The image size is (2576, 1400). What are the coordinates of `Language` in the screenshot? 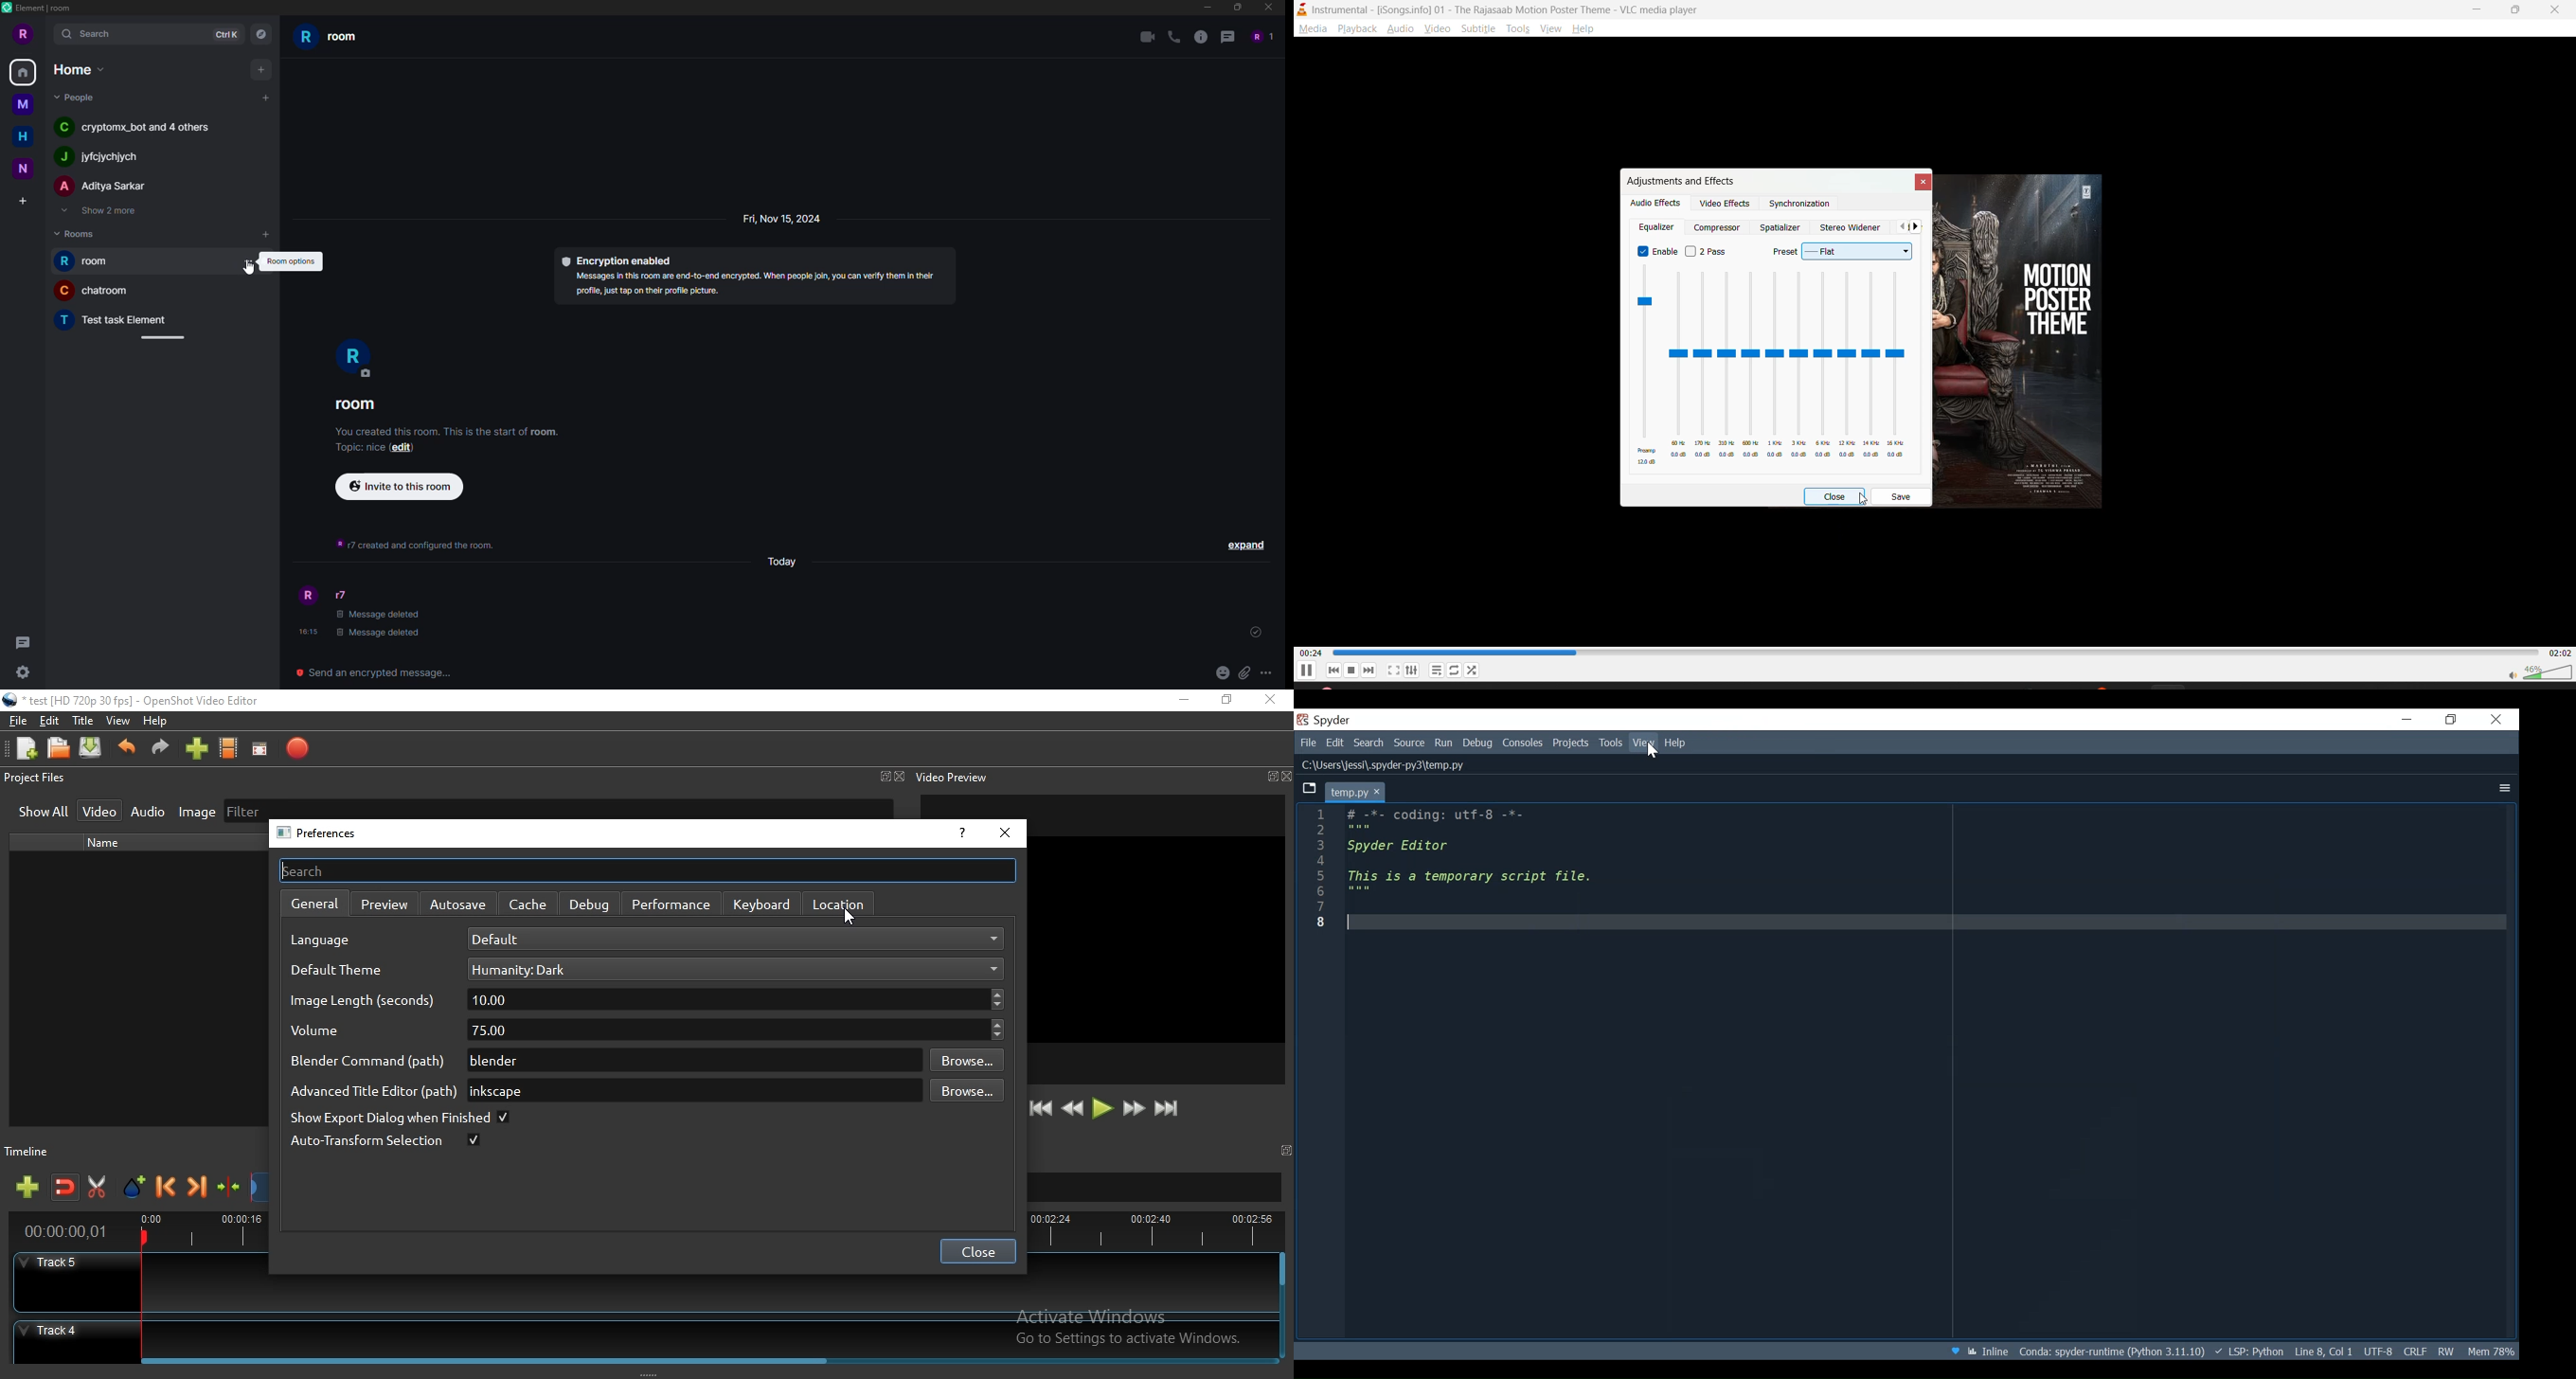 It's located at (2249, 1352).